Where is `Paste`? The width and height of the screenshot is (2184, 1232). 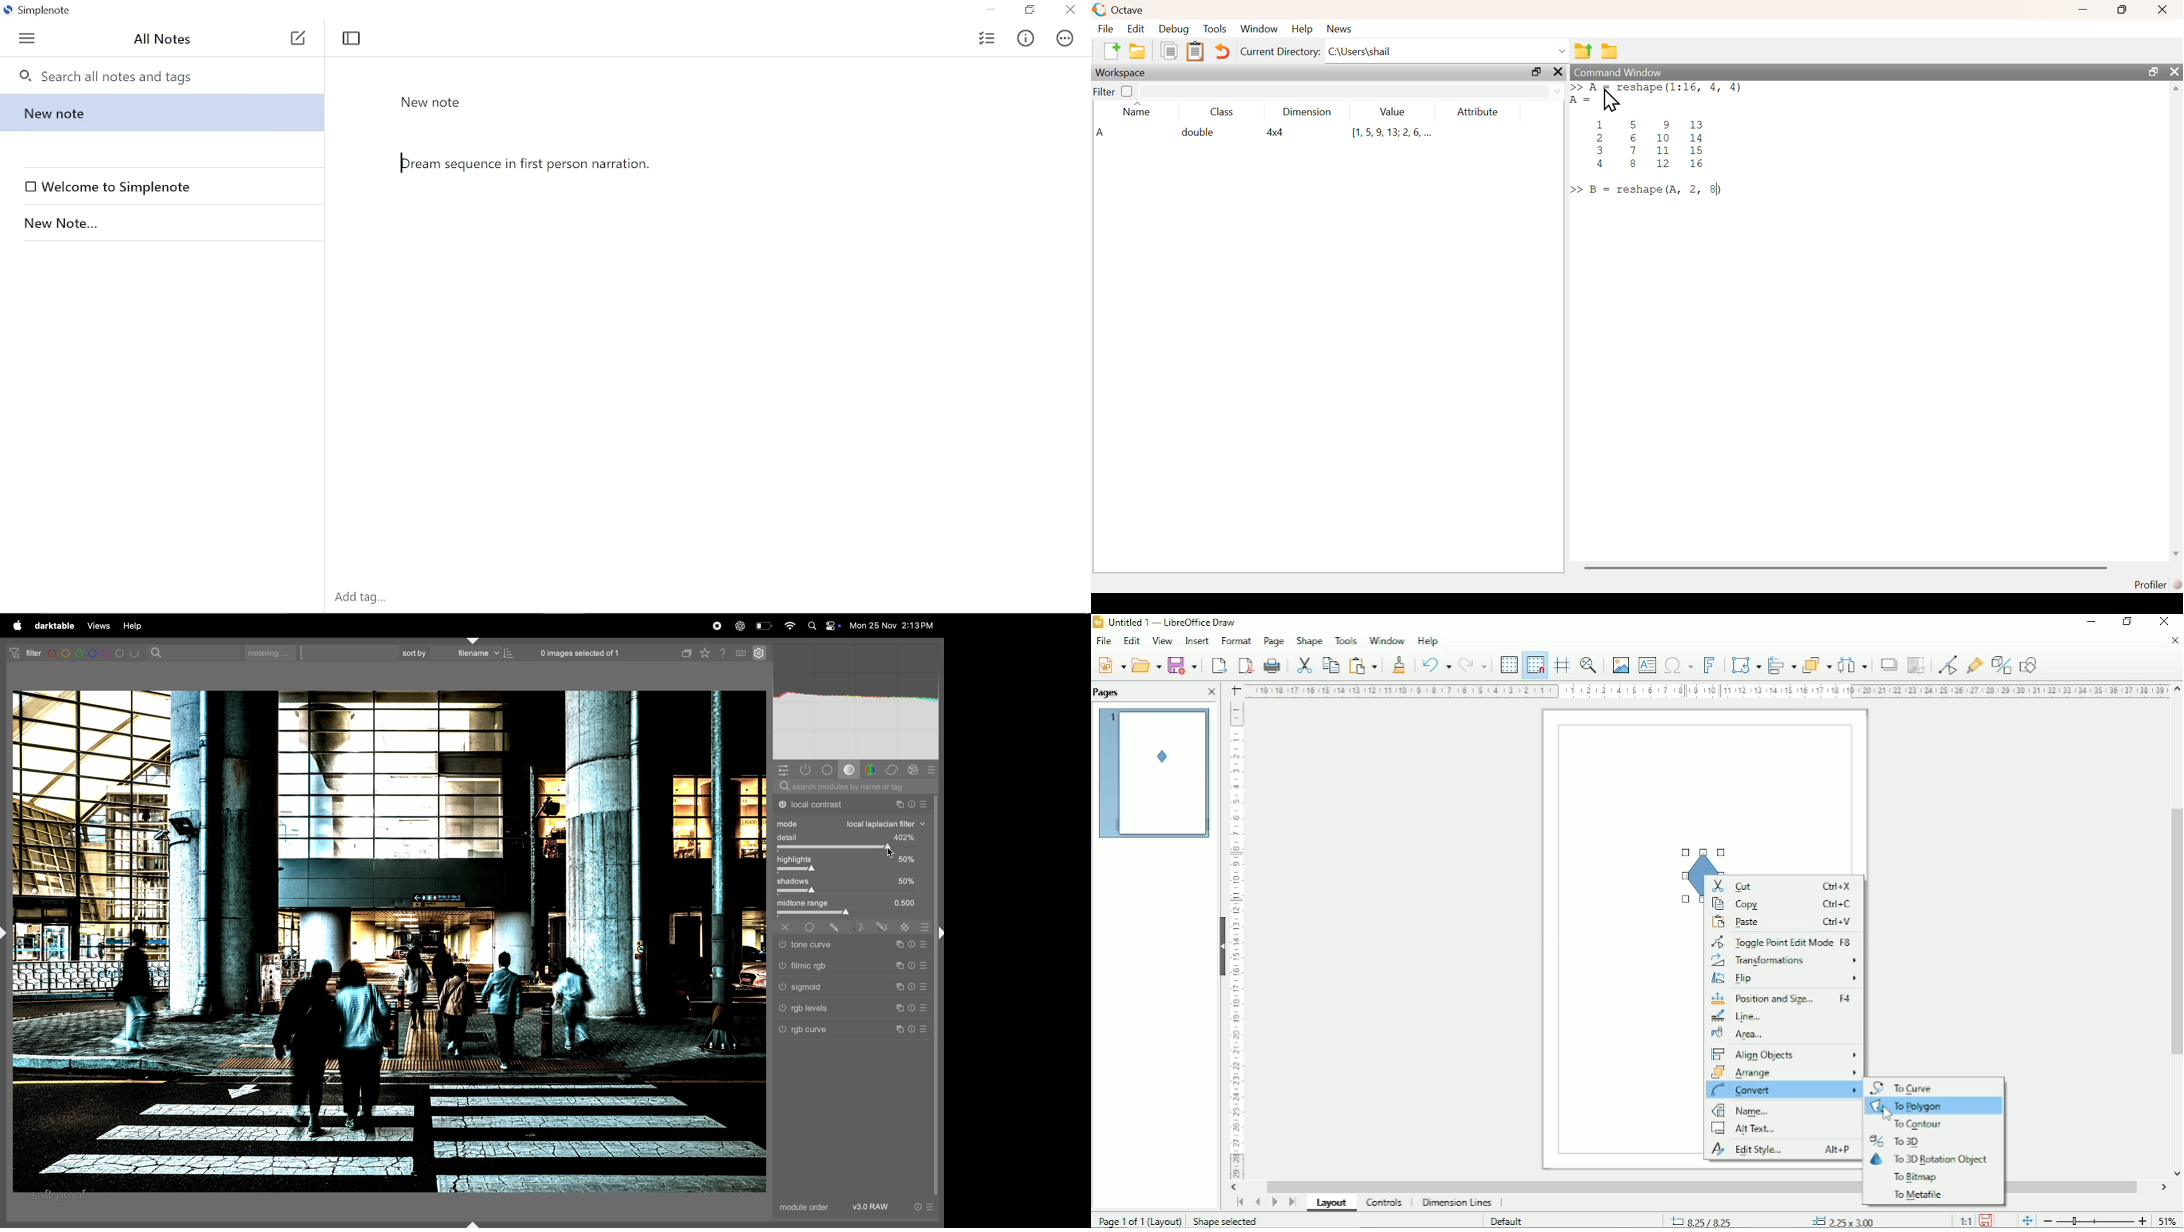 Paste is located at coordinates (1365, 663).